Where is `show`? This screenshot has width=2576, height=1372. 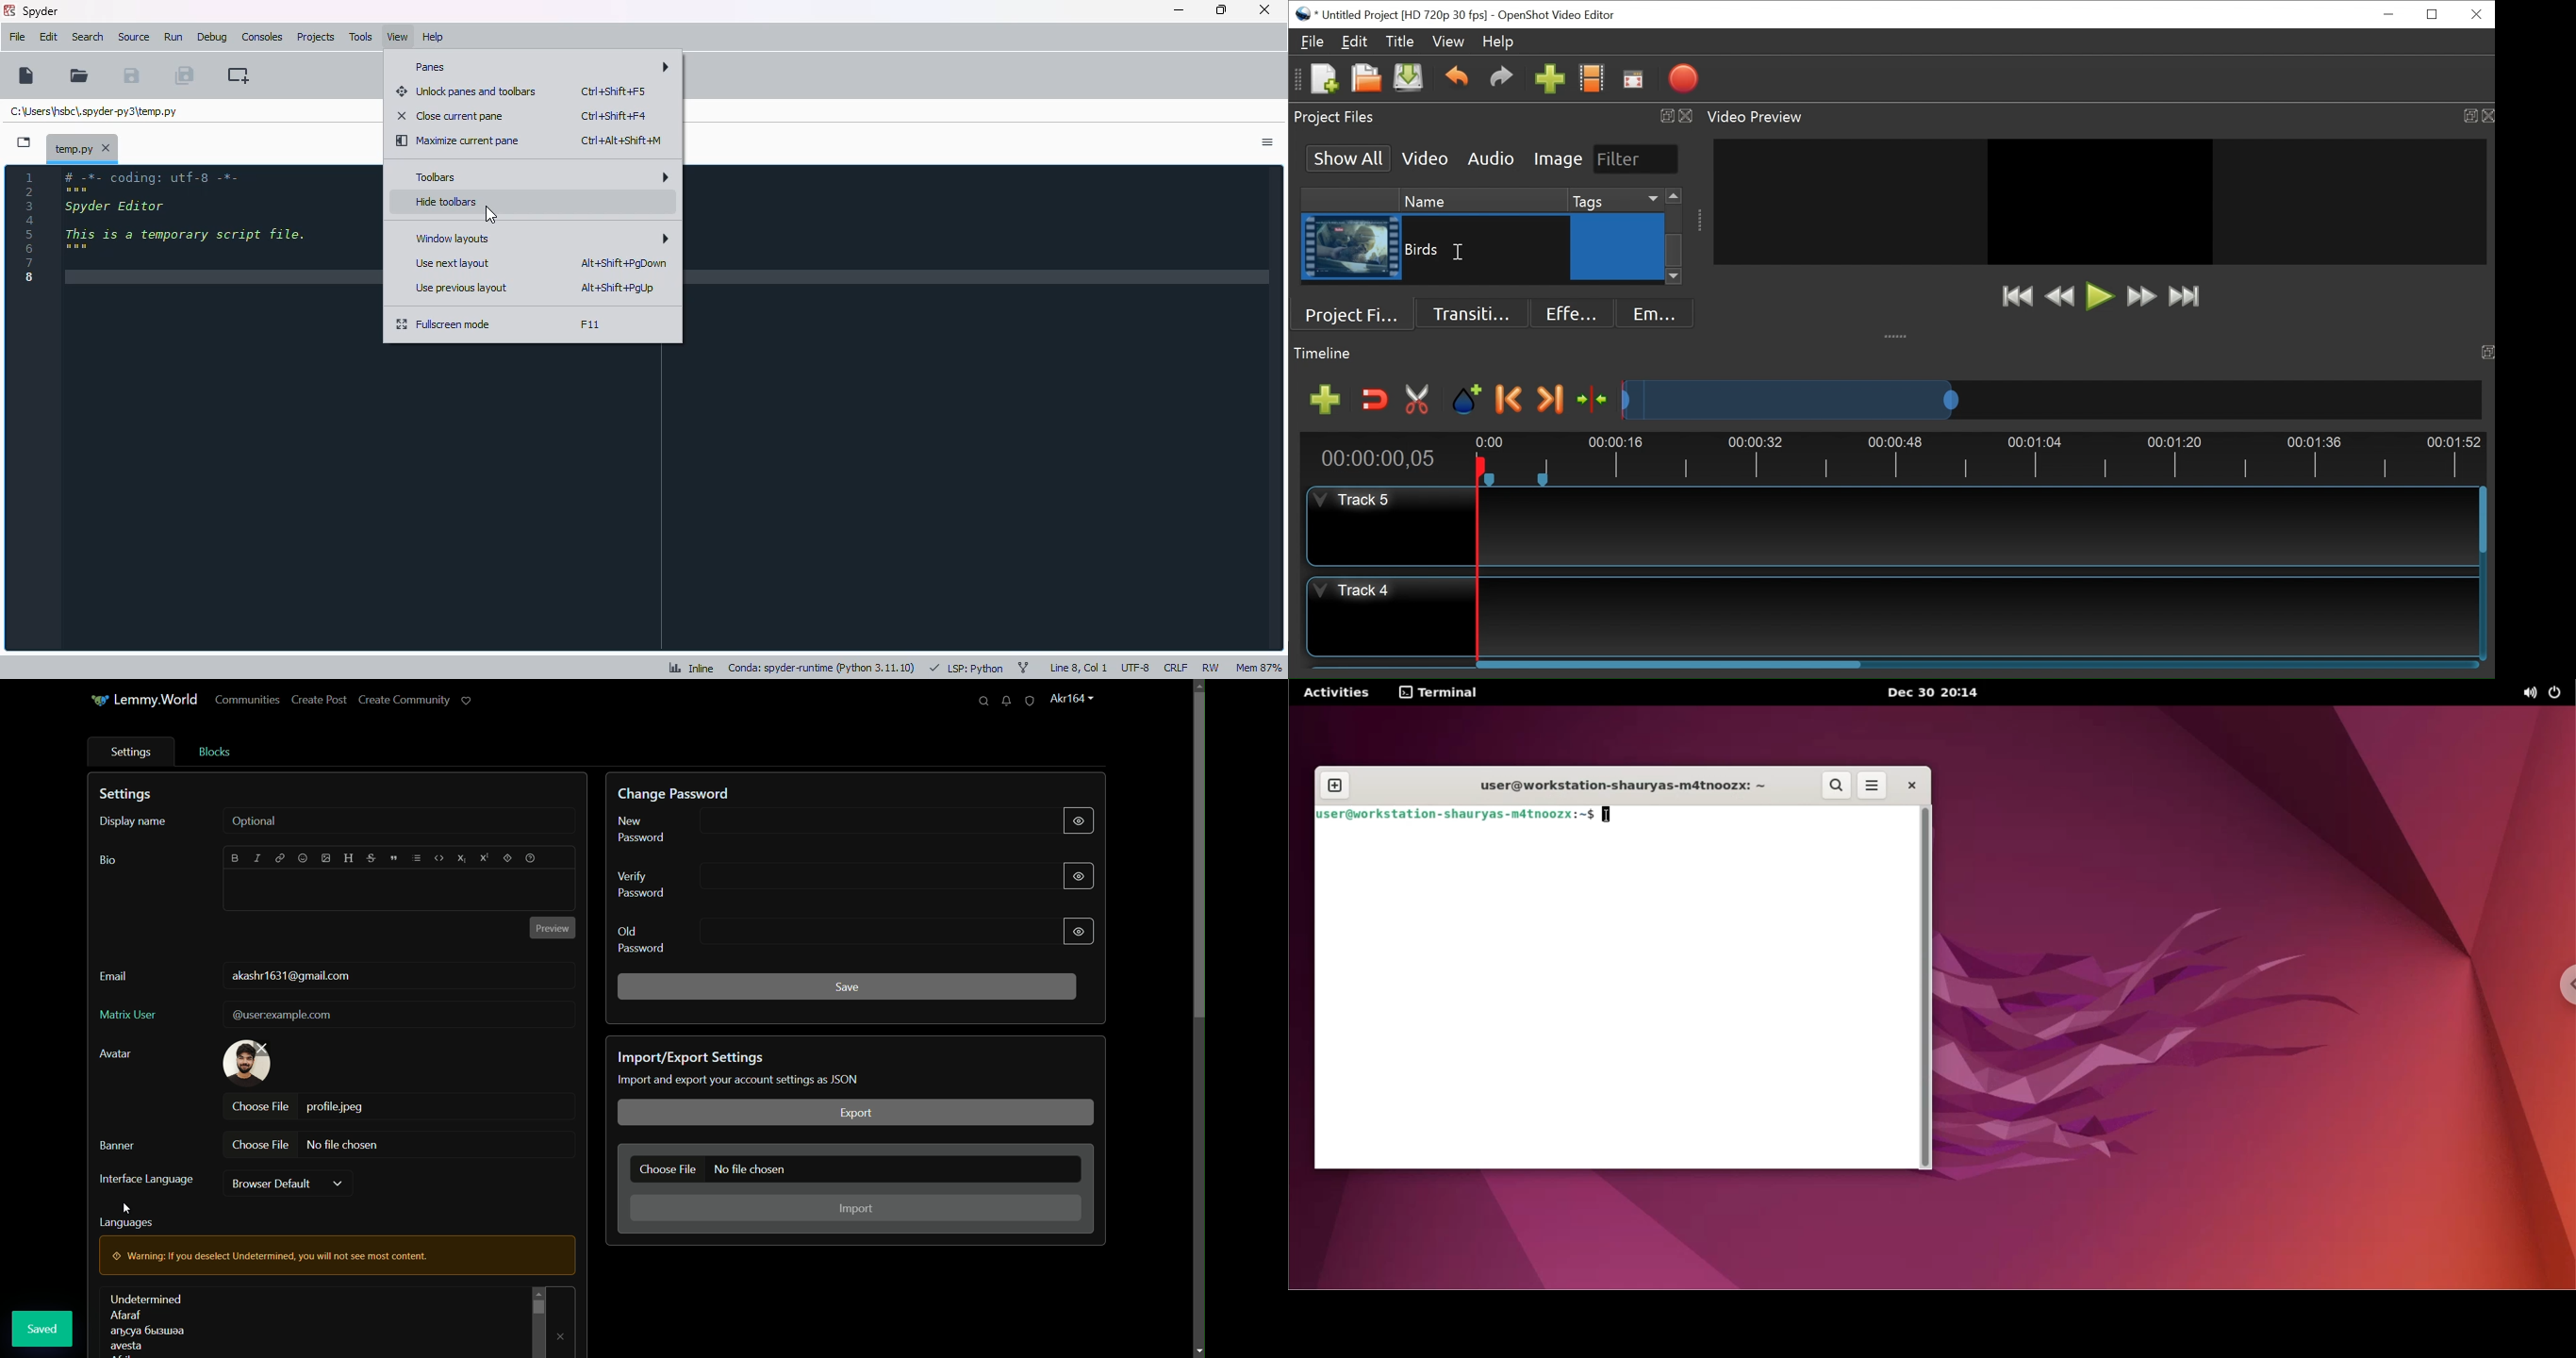
show is located at coordinates (1079, 875).